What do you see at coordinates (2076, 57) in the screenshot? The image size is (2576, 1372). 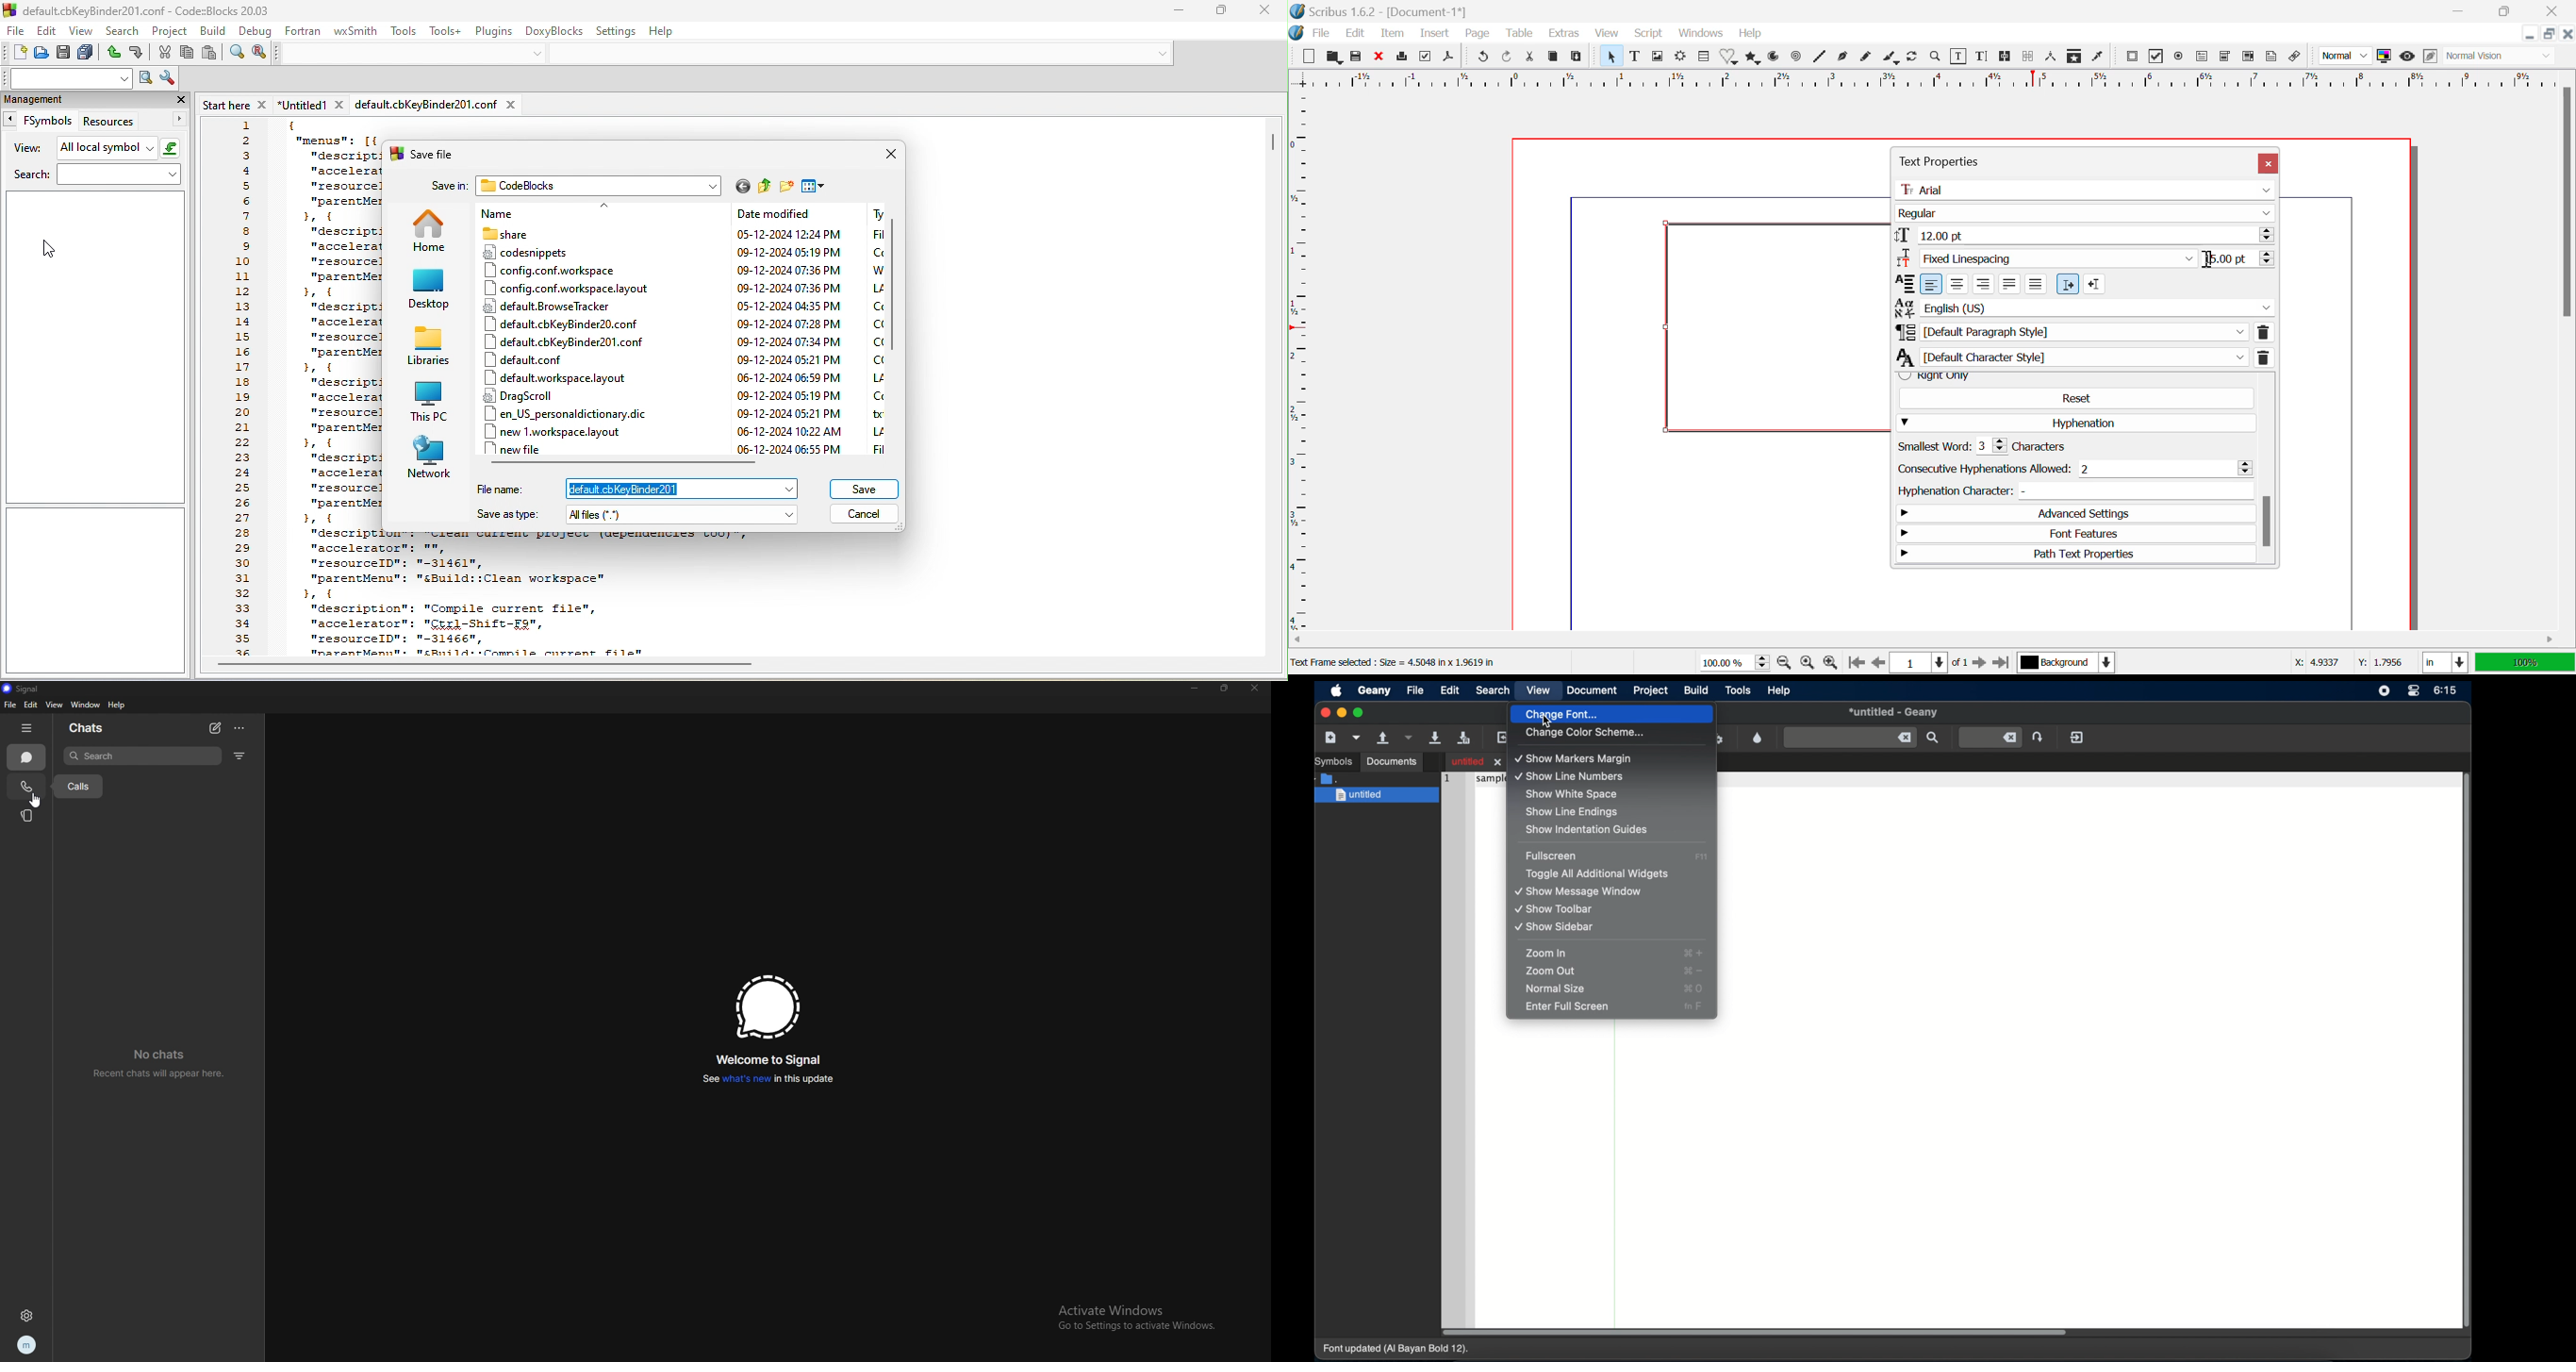 I see `Copy Item Properties` at bounding box center [2076, 57].